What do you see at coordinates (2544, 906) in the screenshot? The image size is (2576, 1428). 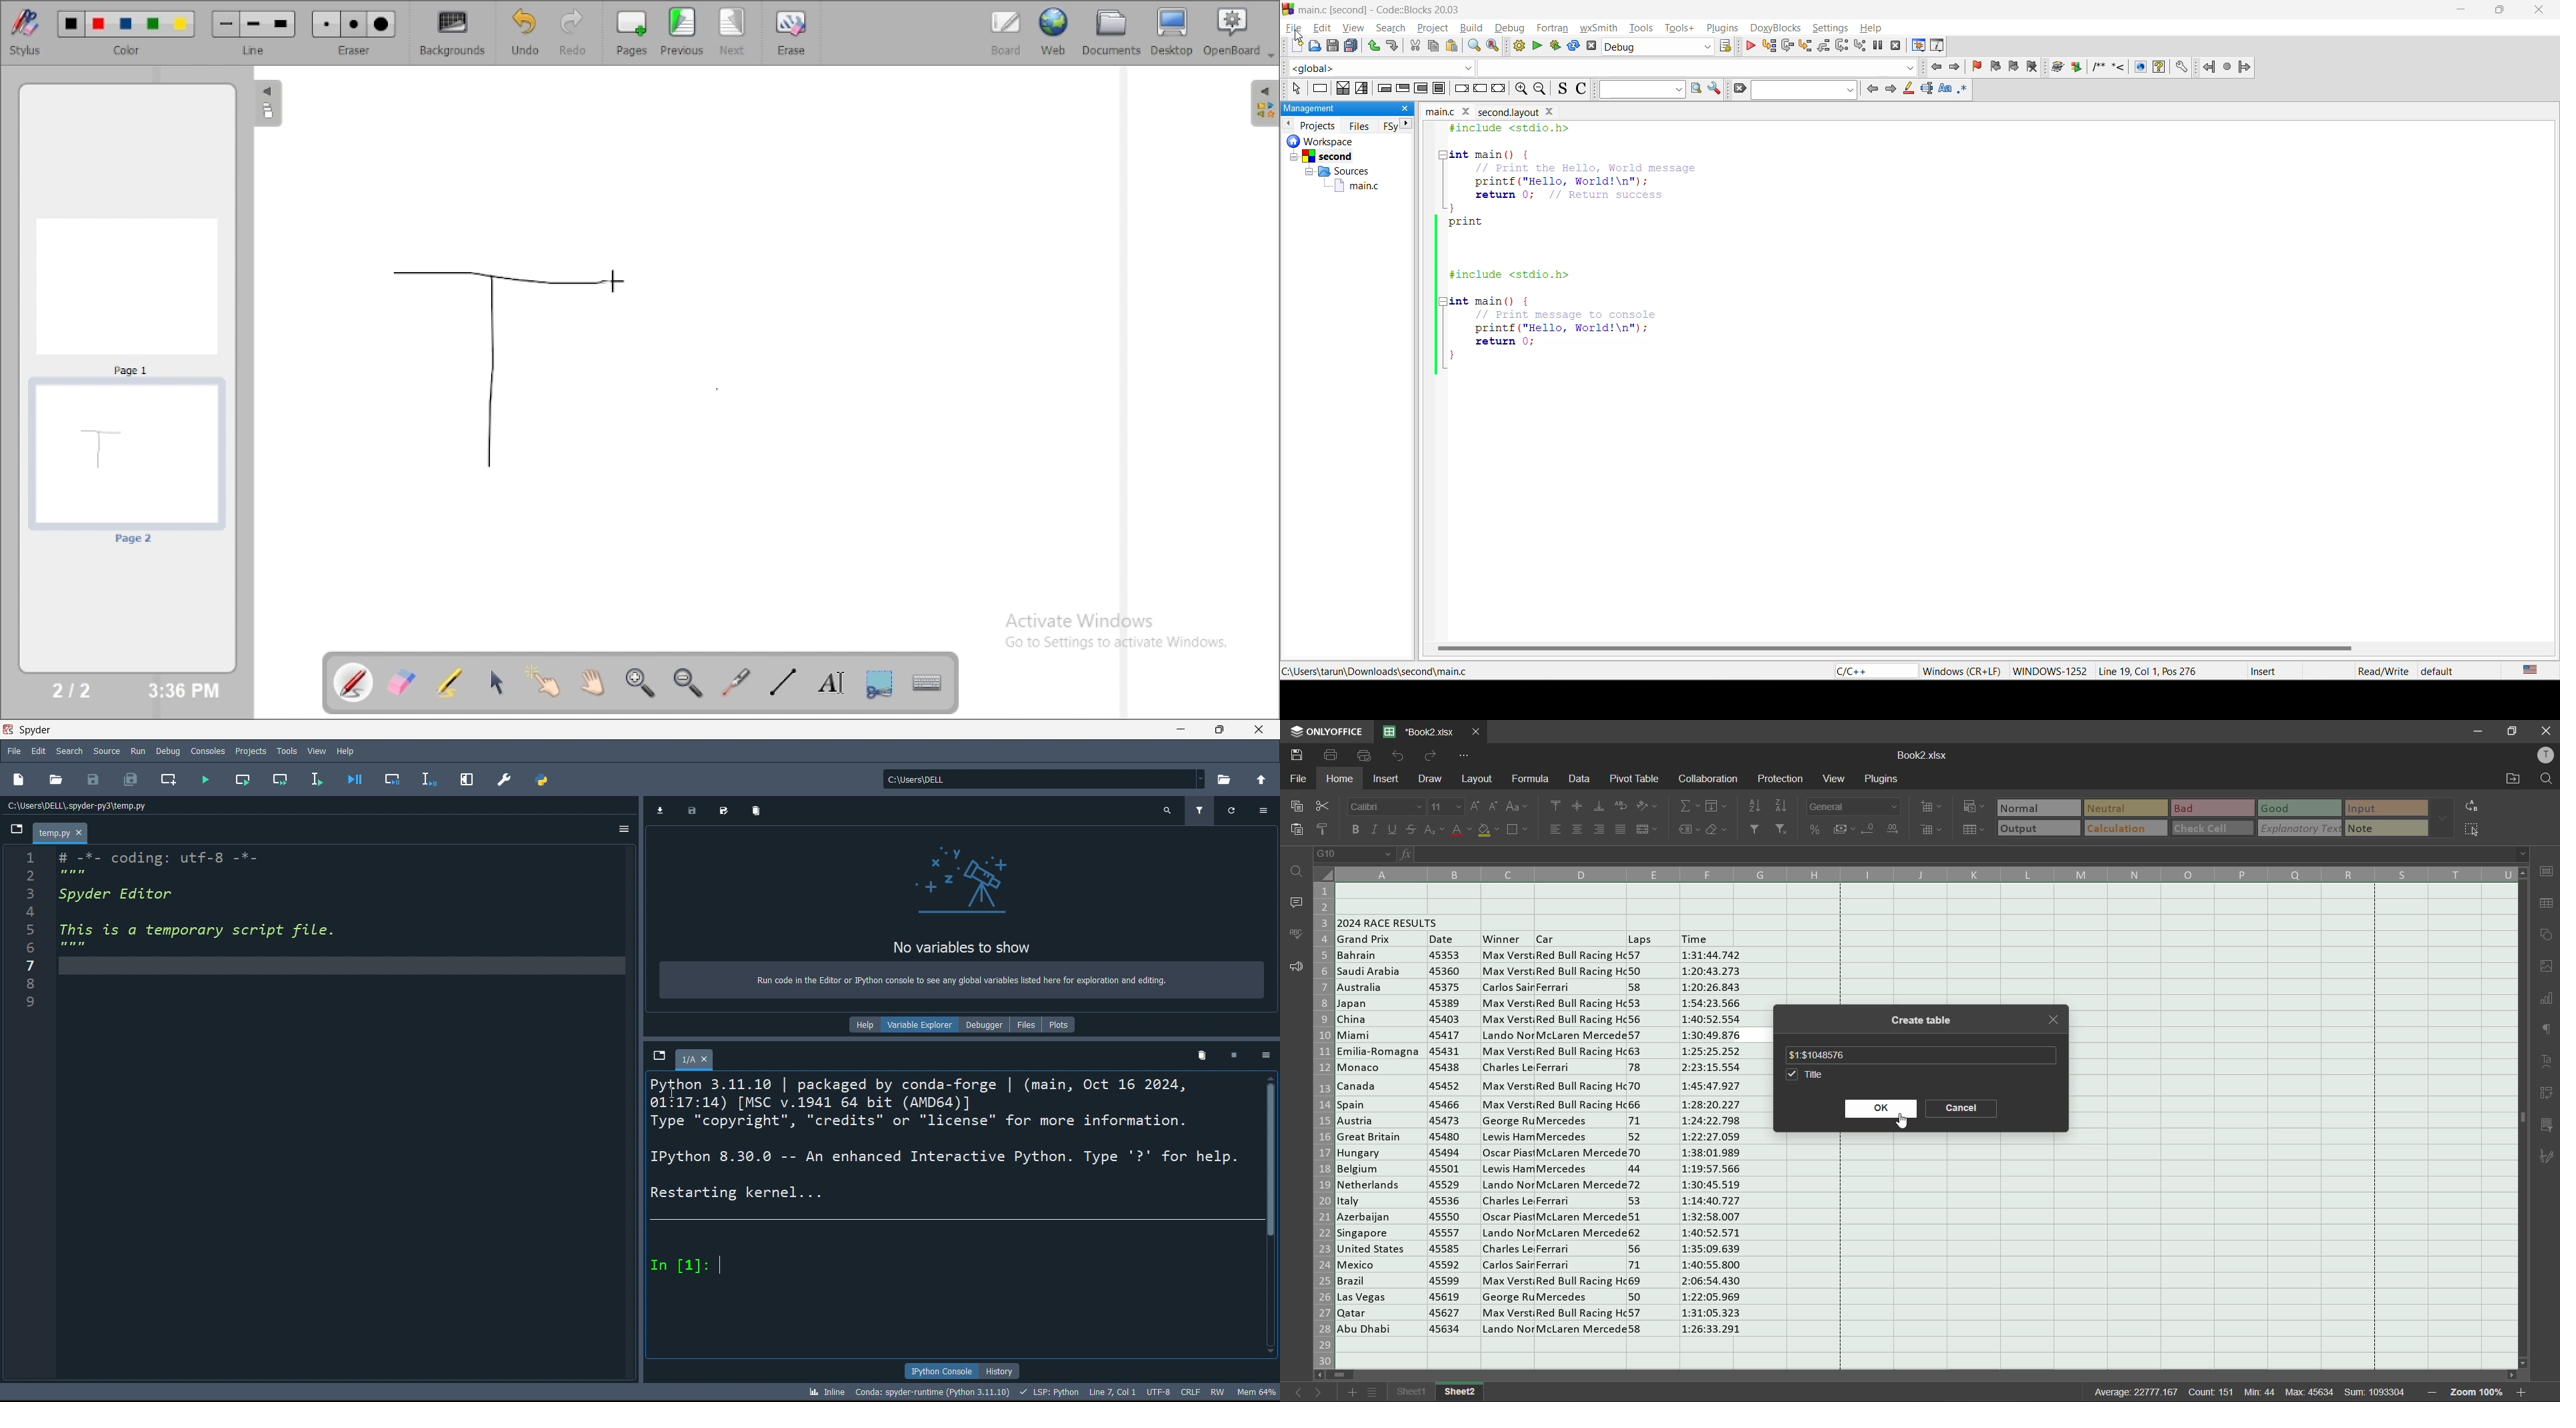 I see `table` at bounding box center [2544, 906].